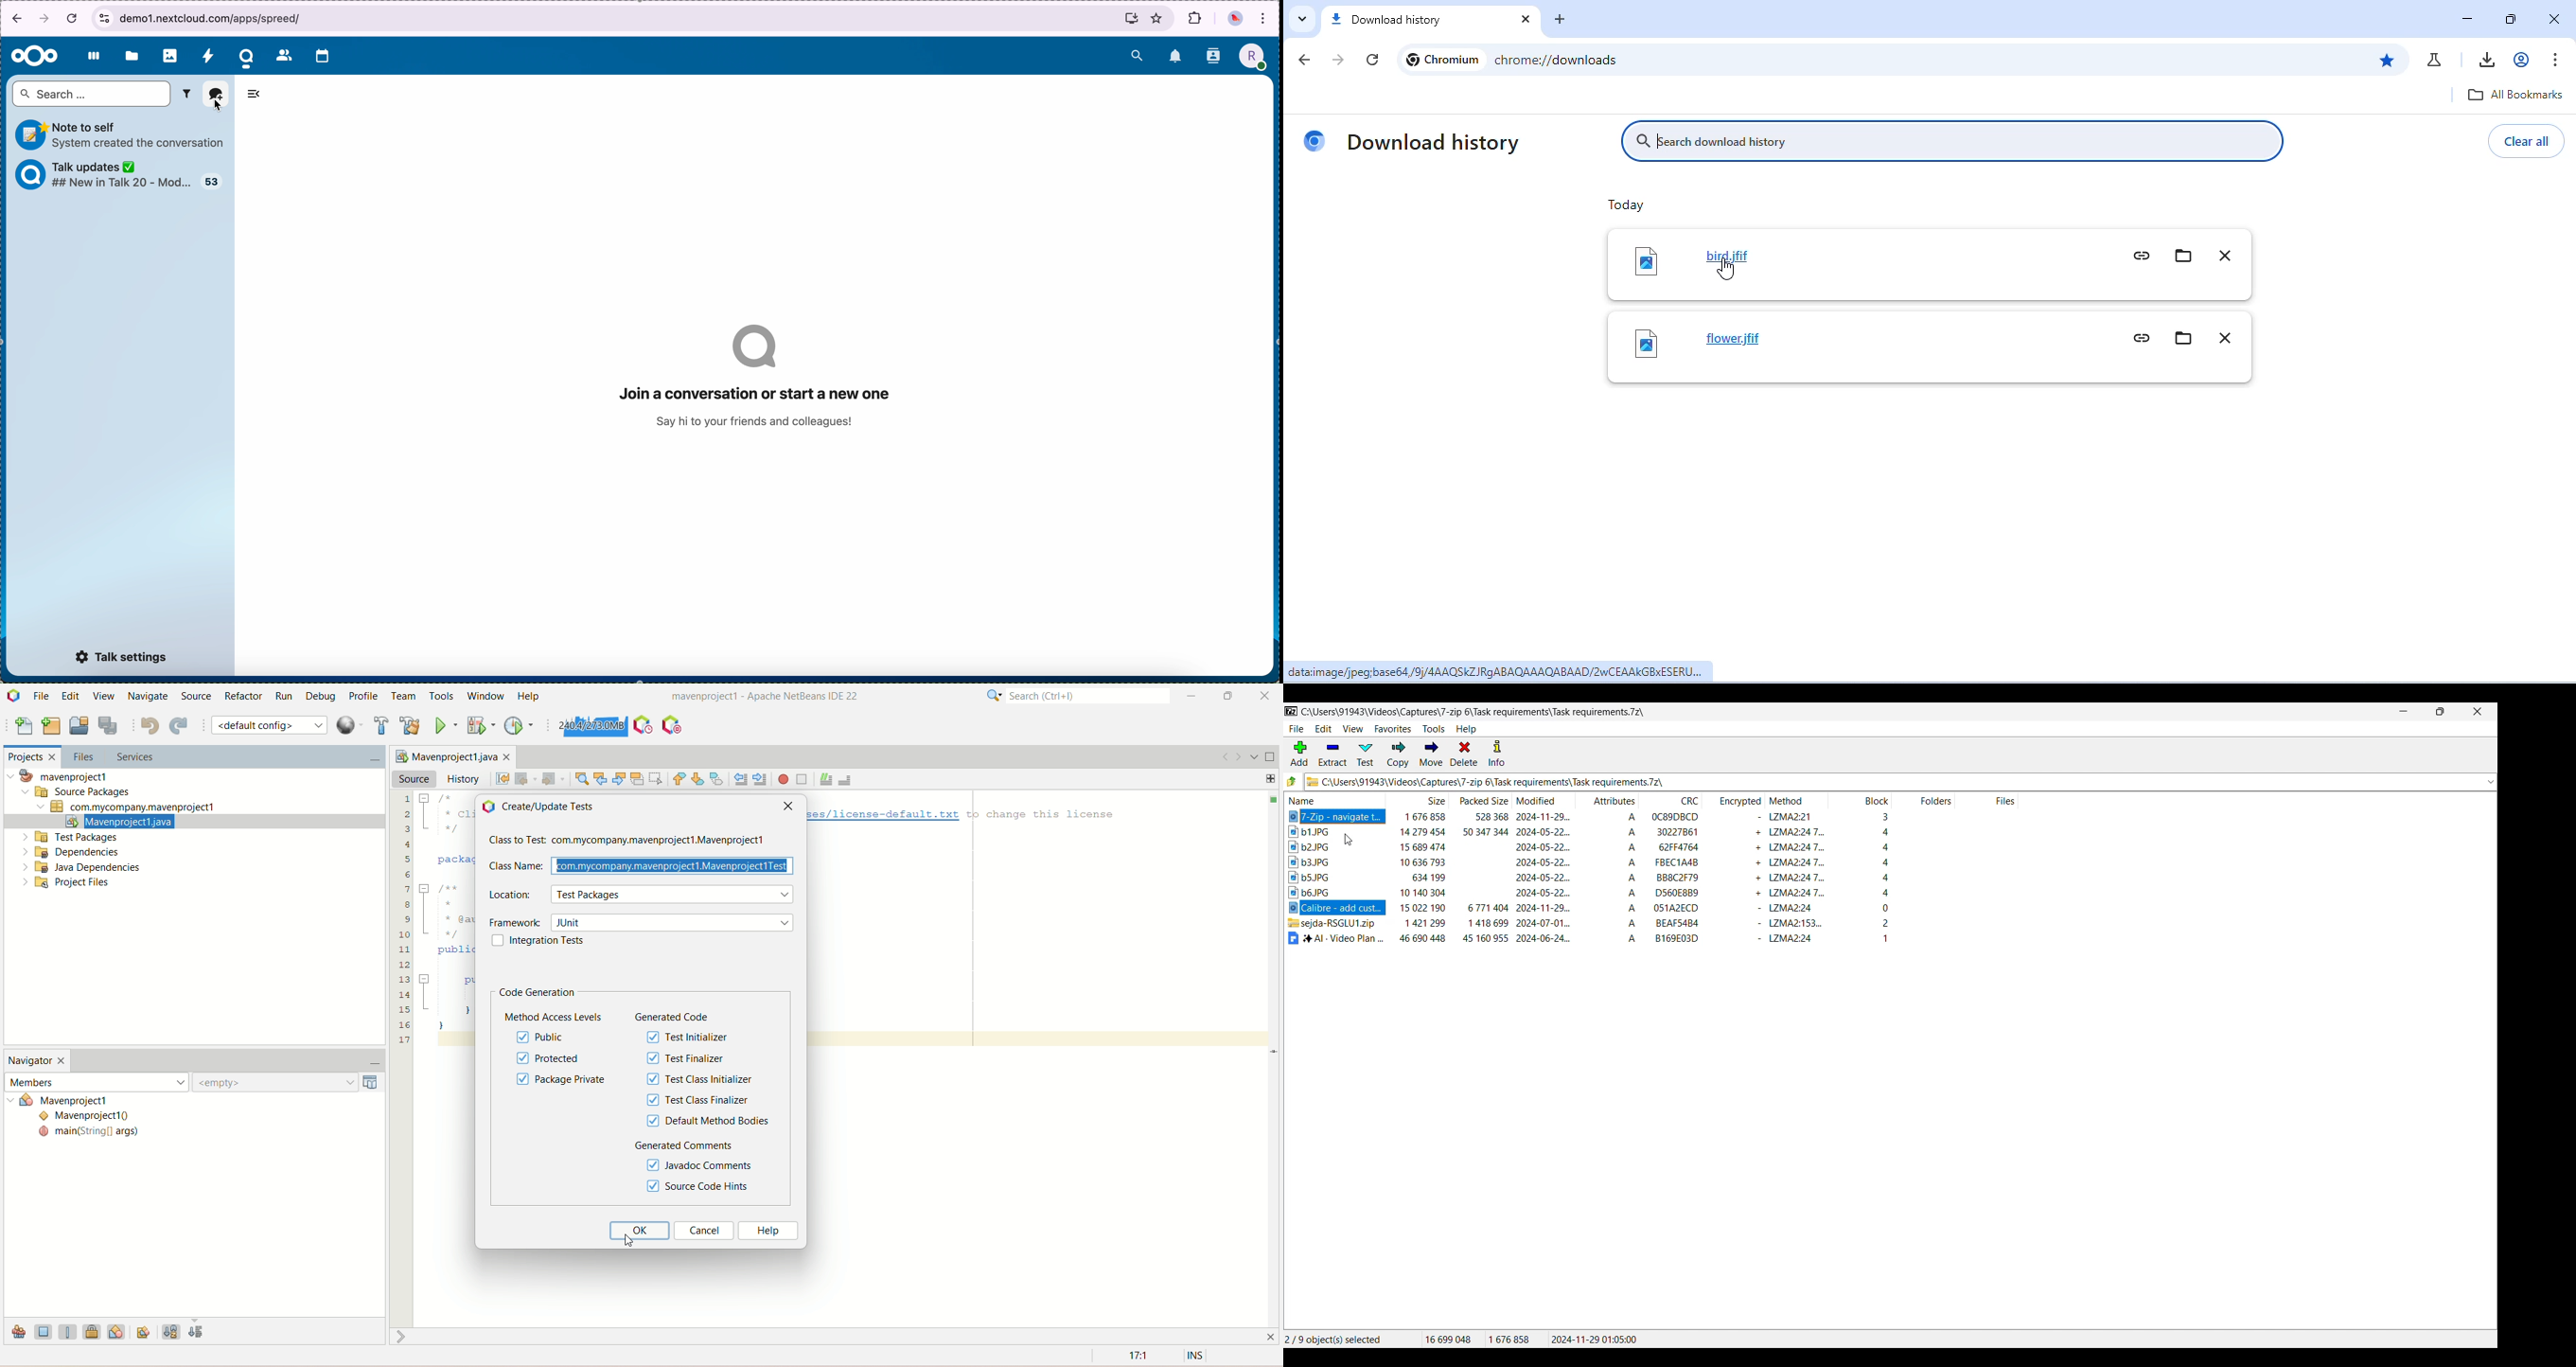 This screenshot has width=2576, height=1372. Describe the element at coordinates (1646, 258) in the screenshot. I see `image icon` at that location.